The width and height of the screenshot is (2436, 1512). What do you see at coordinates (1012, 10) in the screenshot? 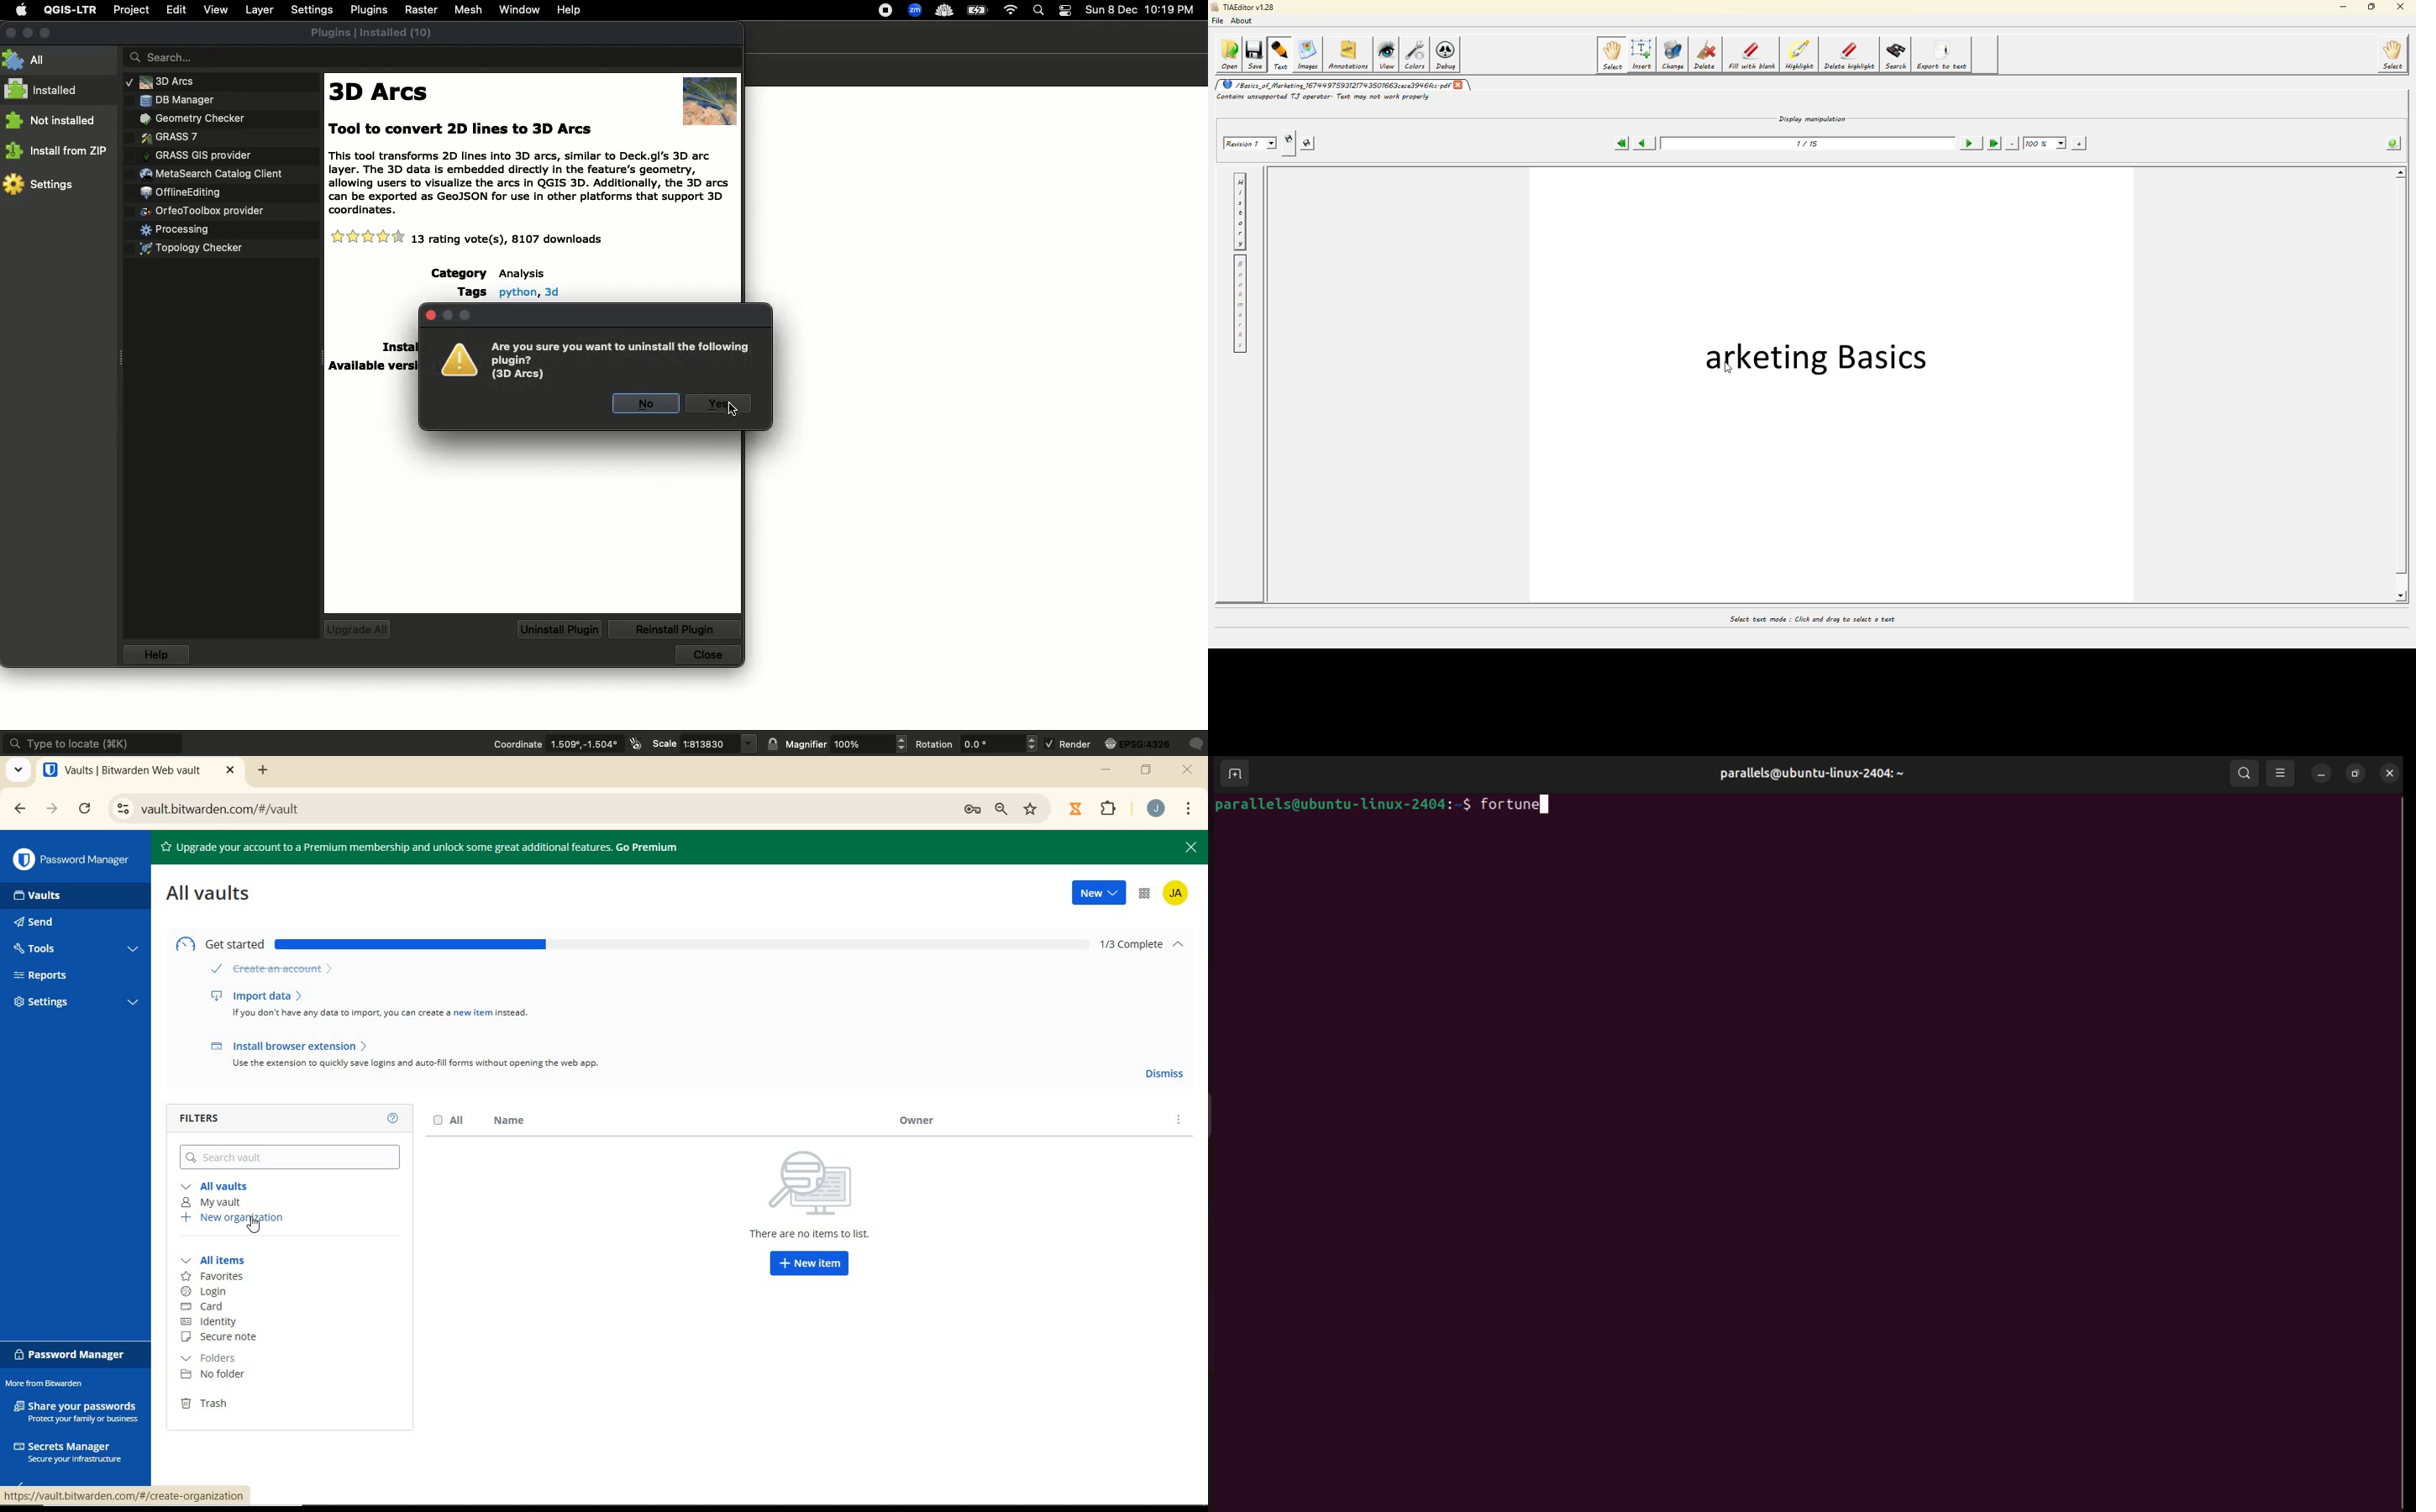
I see `Internet` at bounding box center [1012, 10].